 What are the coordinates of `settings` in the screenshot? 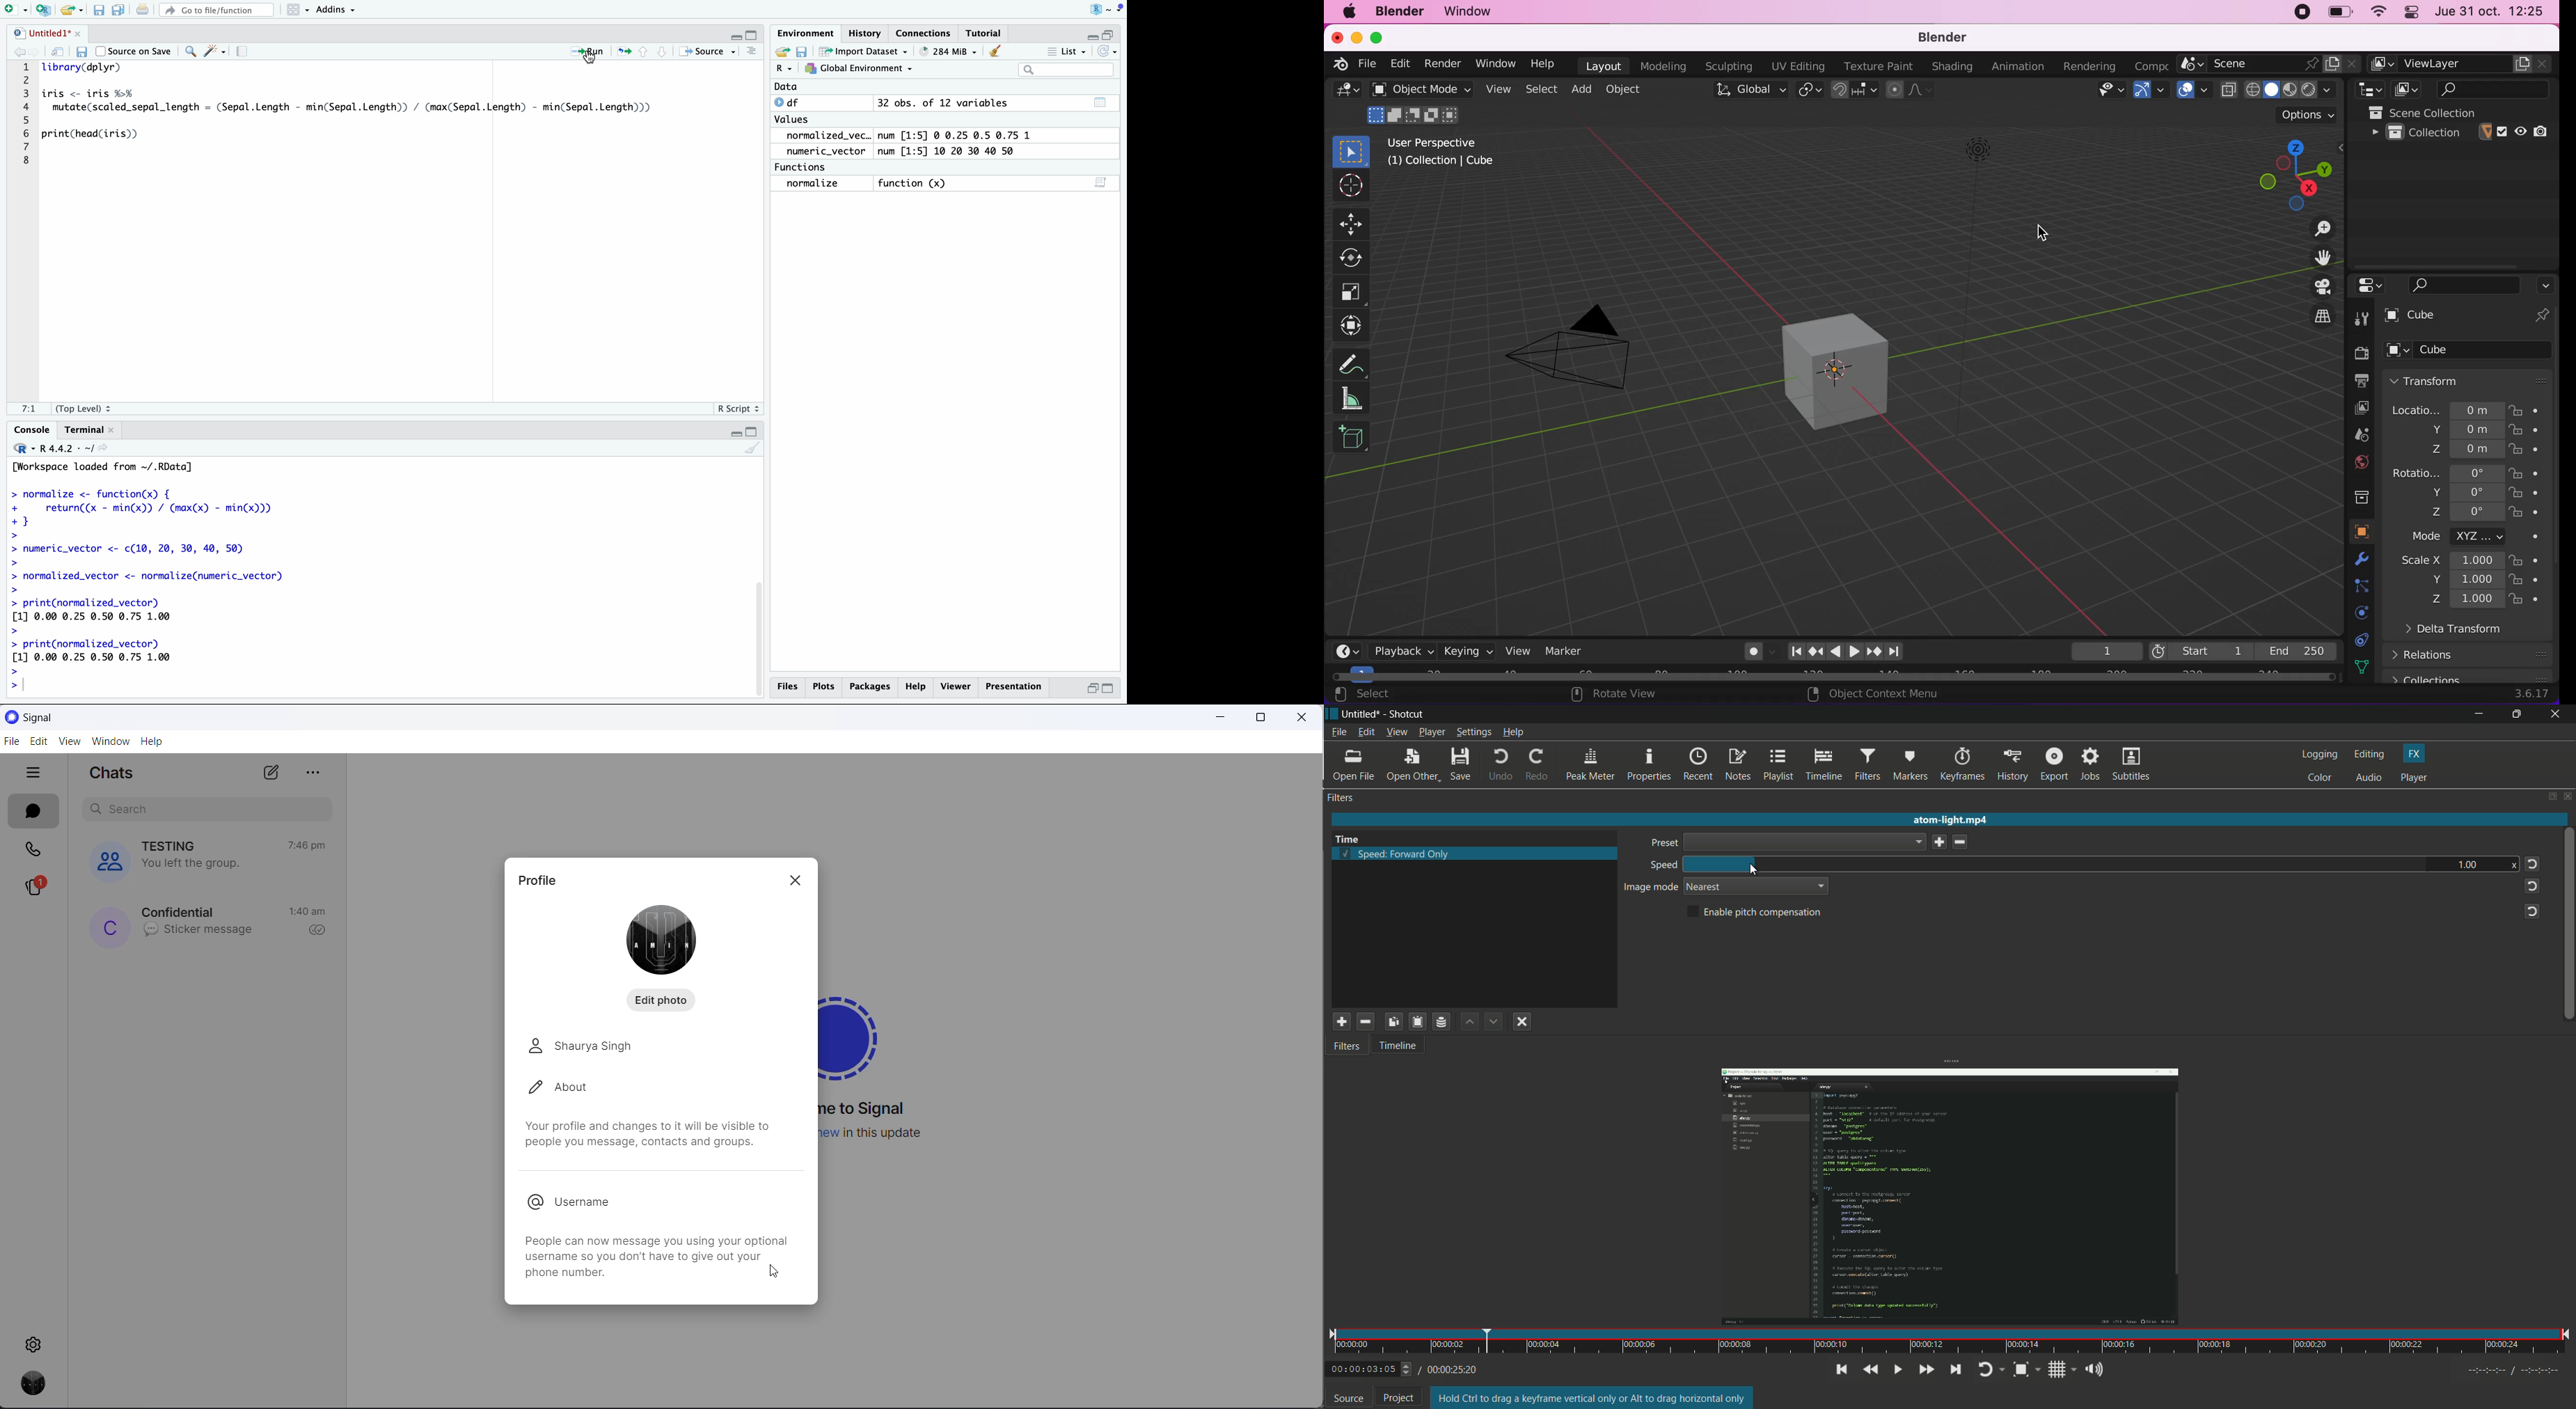 It's located at (35, 1344).